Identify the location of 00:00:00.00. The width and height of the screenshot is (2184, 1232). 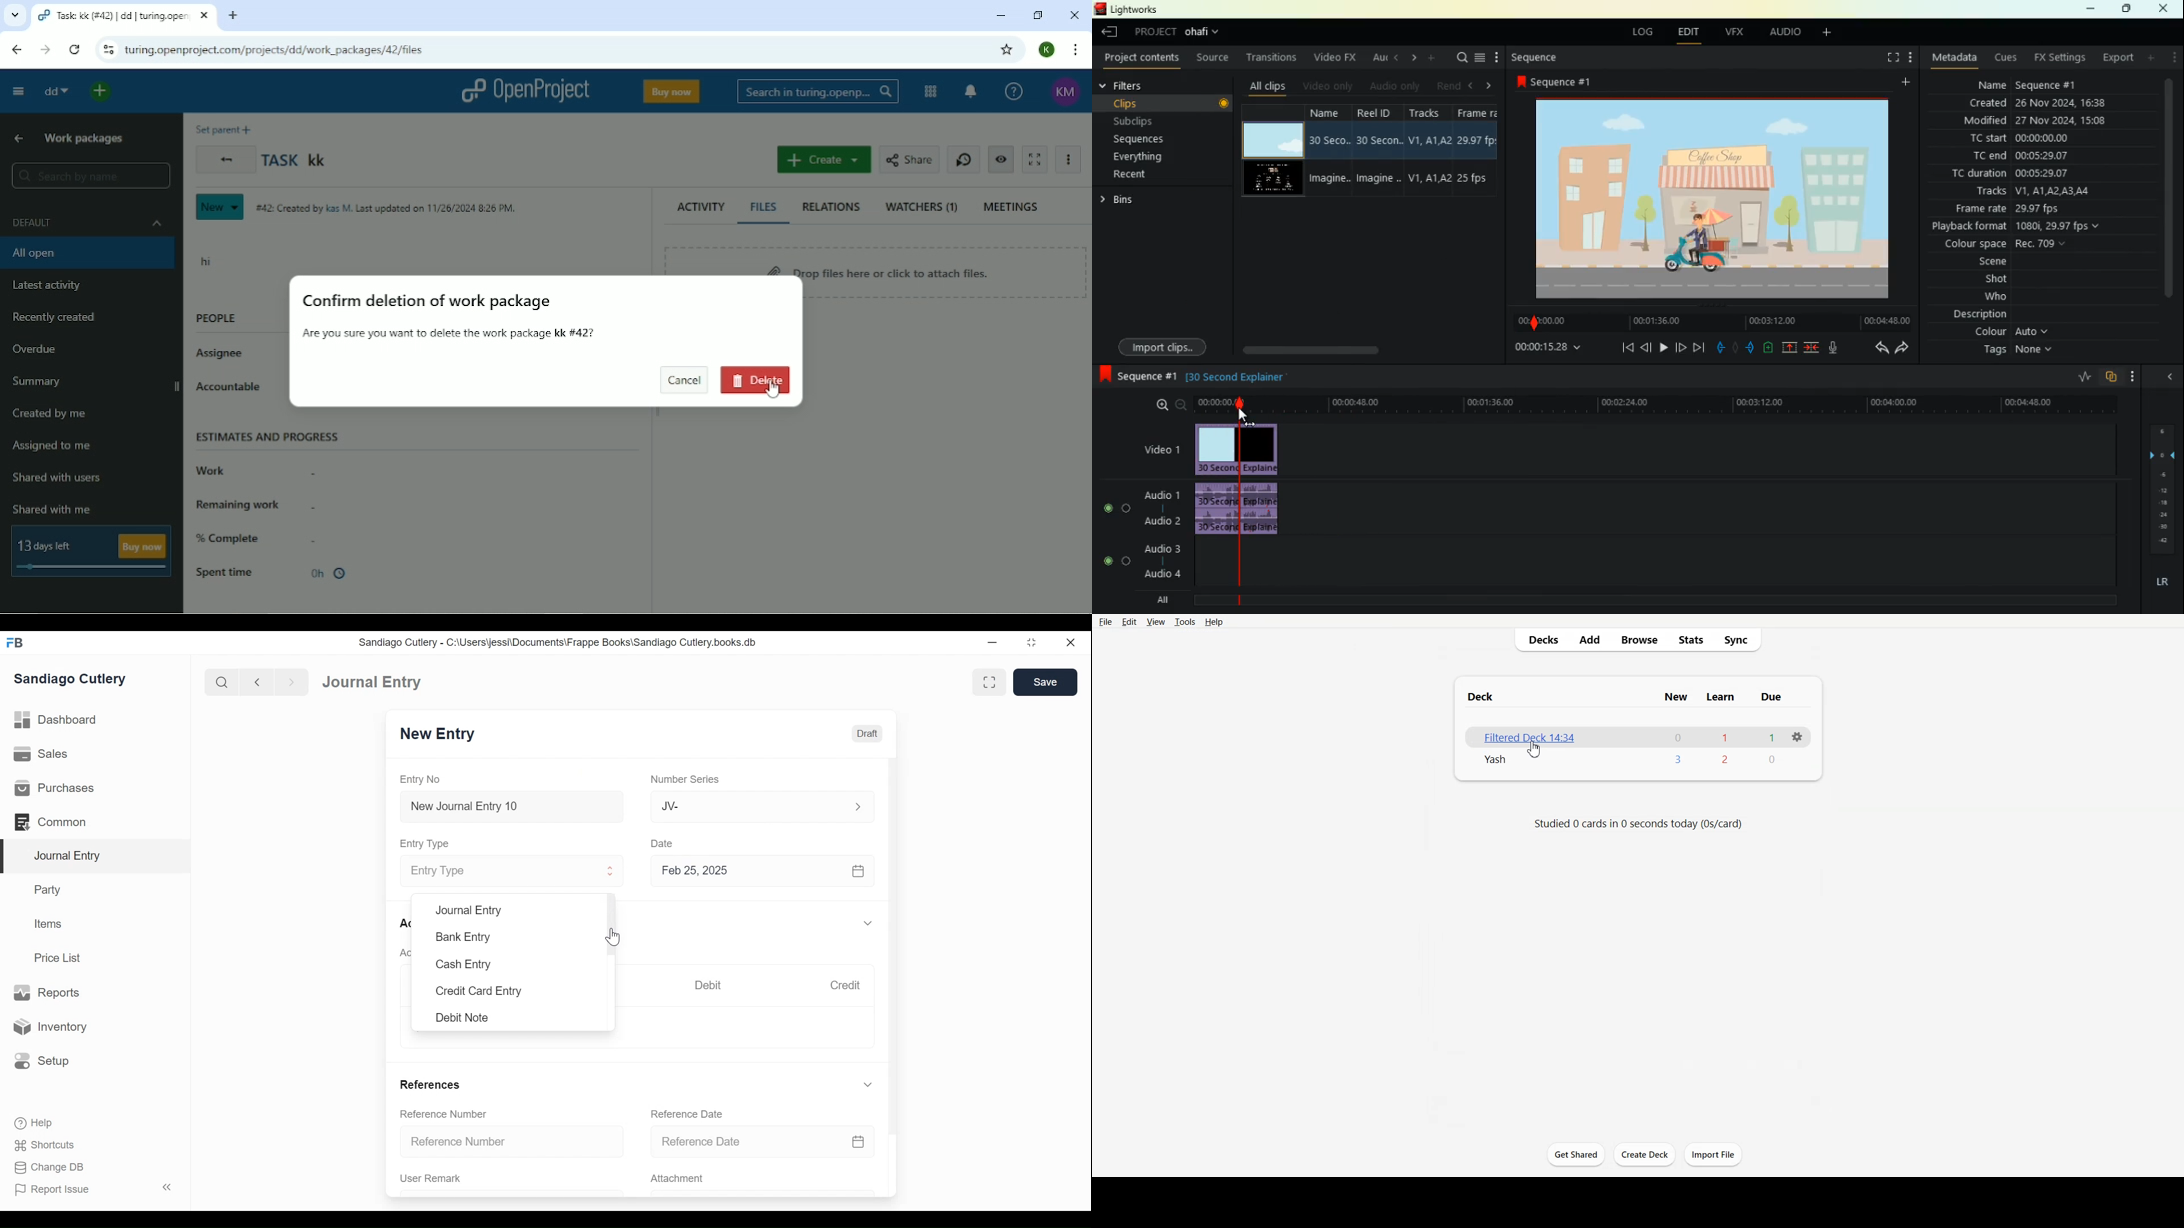
(2042, 137).